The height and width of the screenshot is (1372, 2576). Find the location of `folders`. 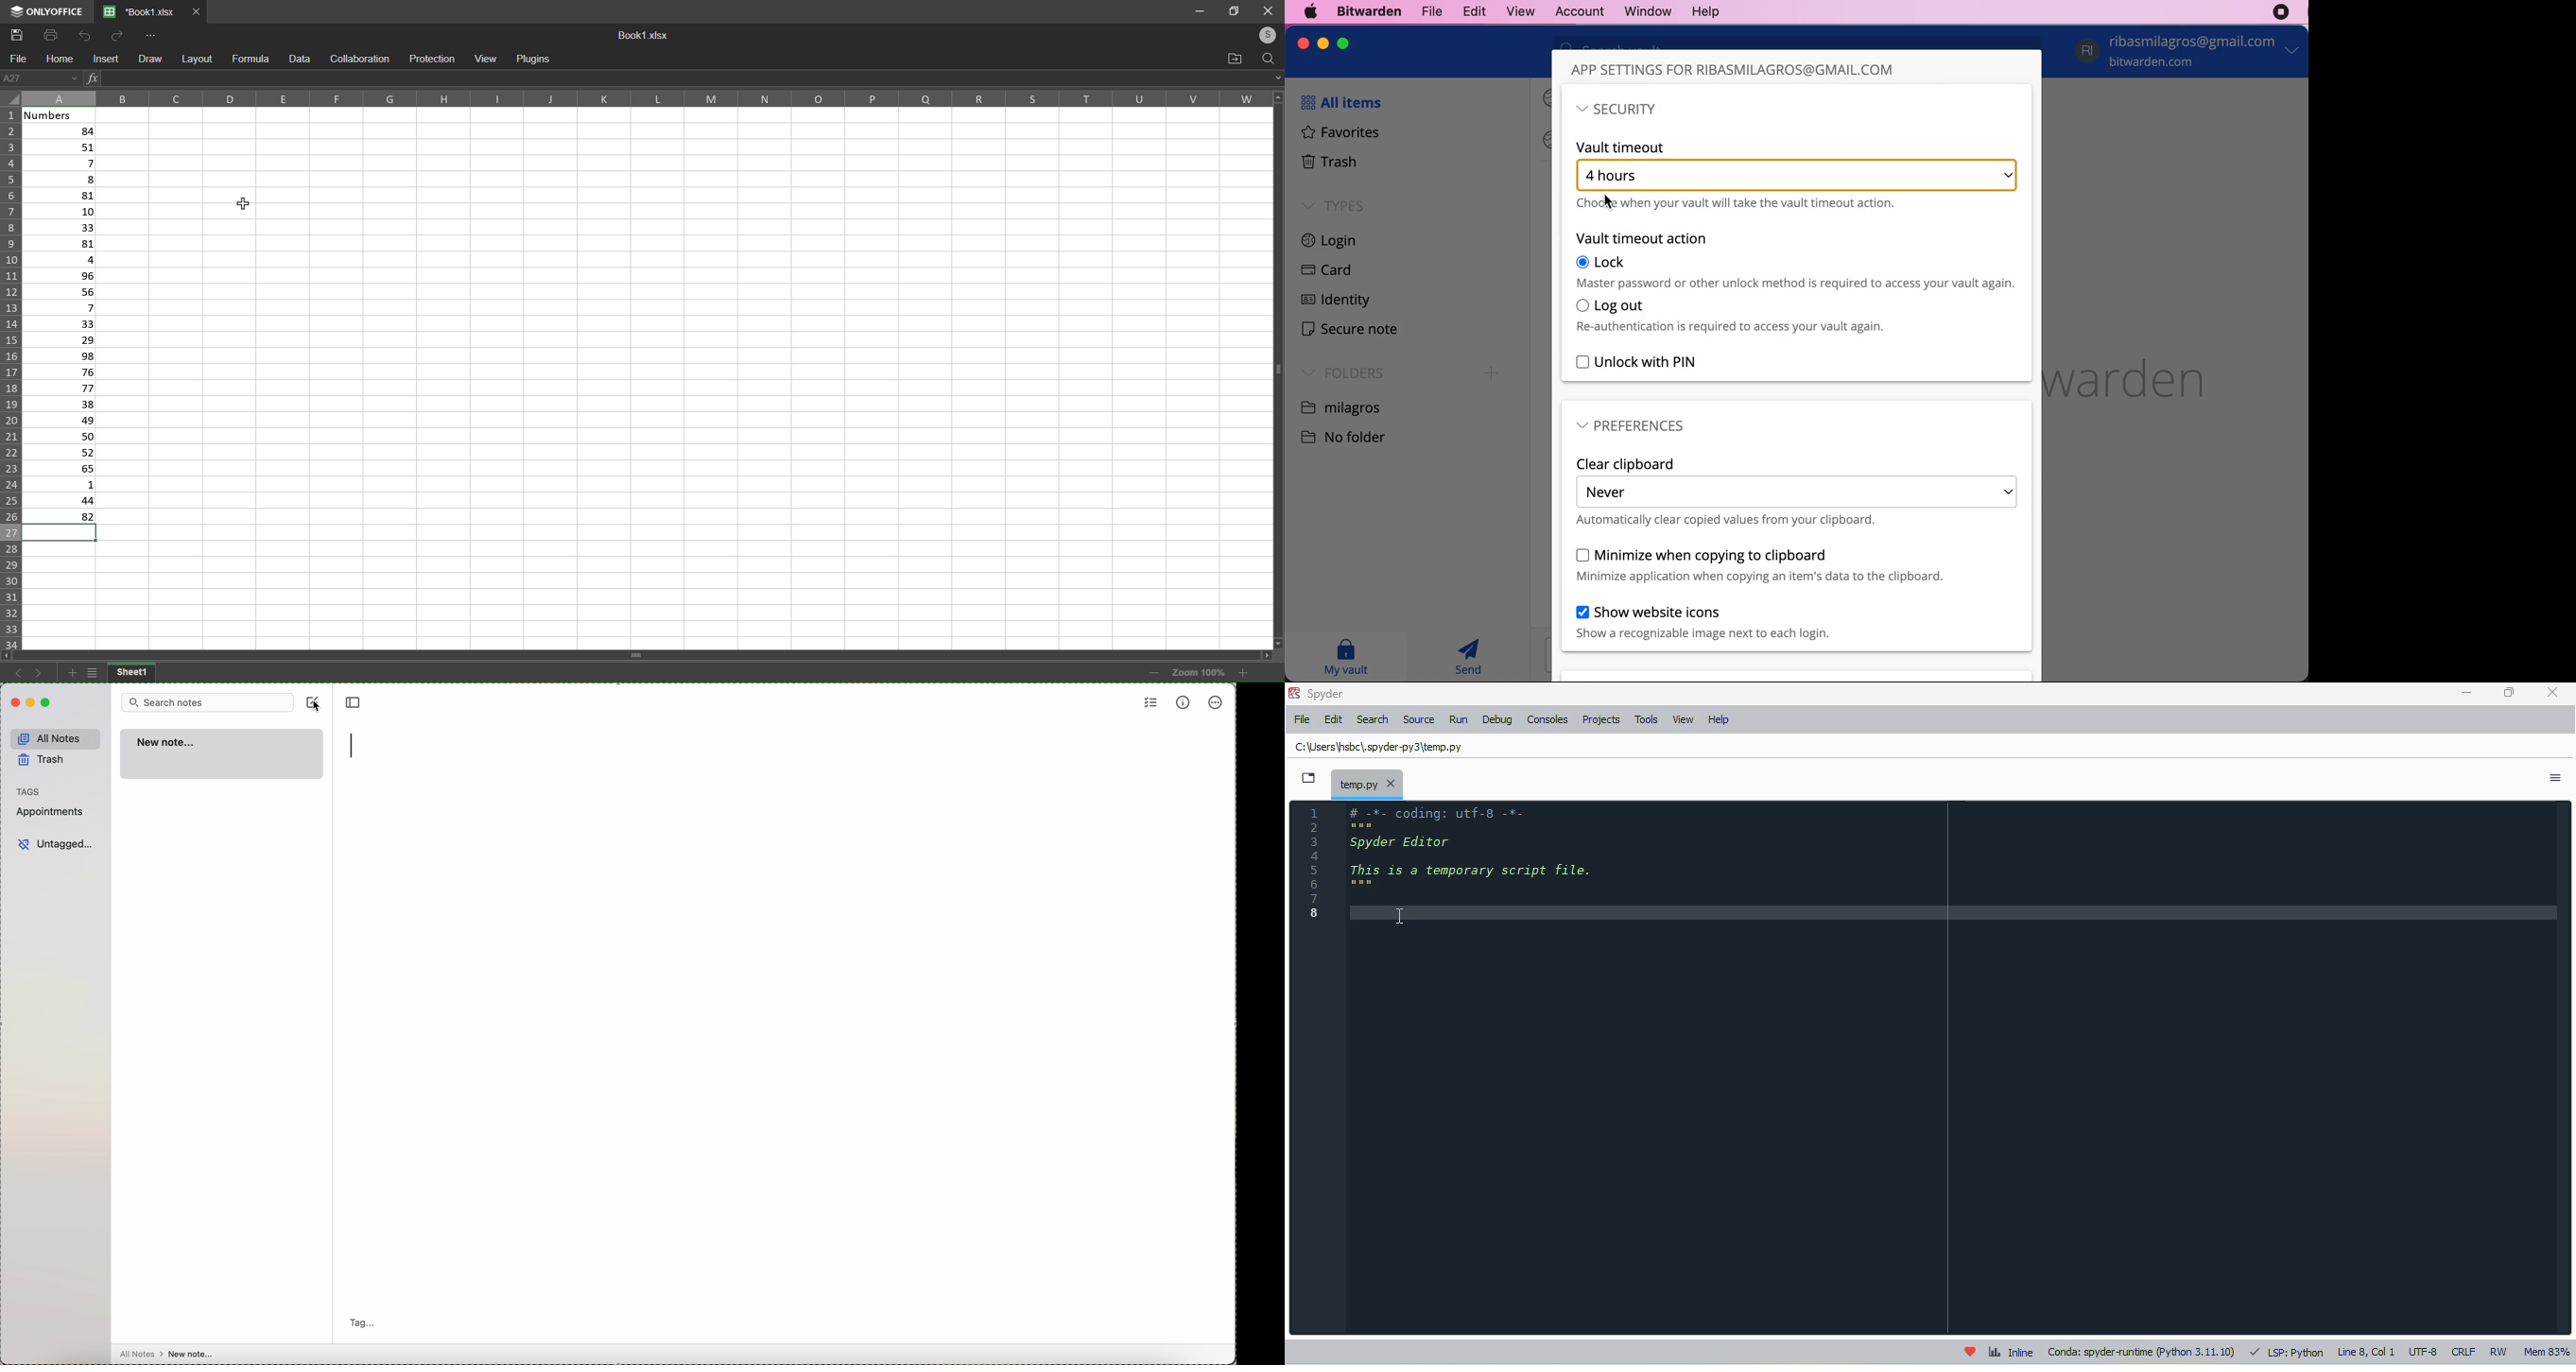

folders is located at coordinates (1339, 372).